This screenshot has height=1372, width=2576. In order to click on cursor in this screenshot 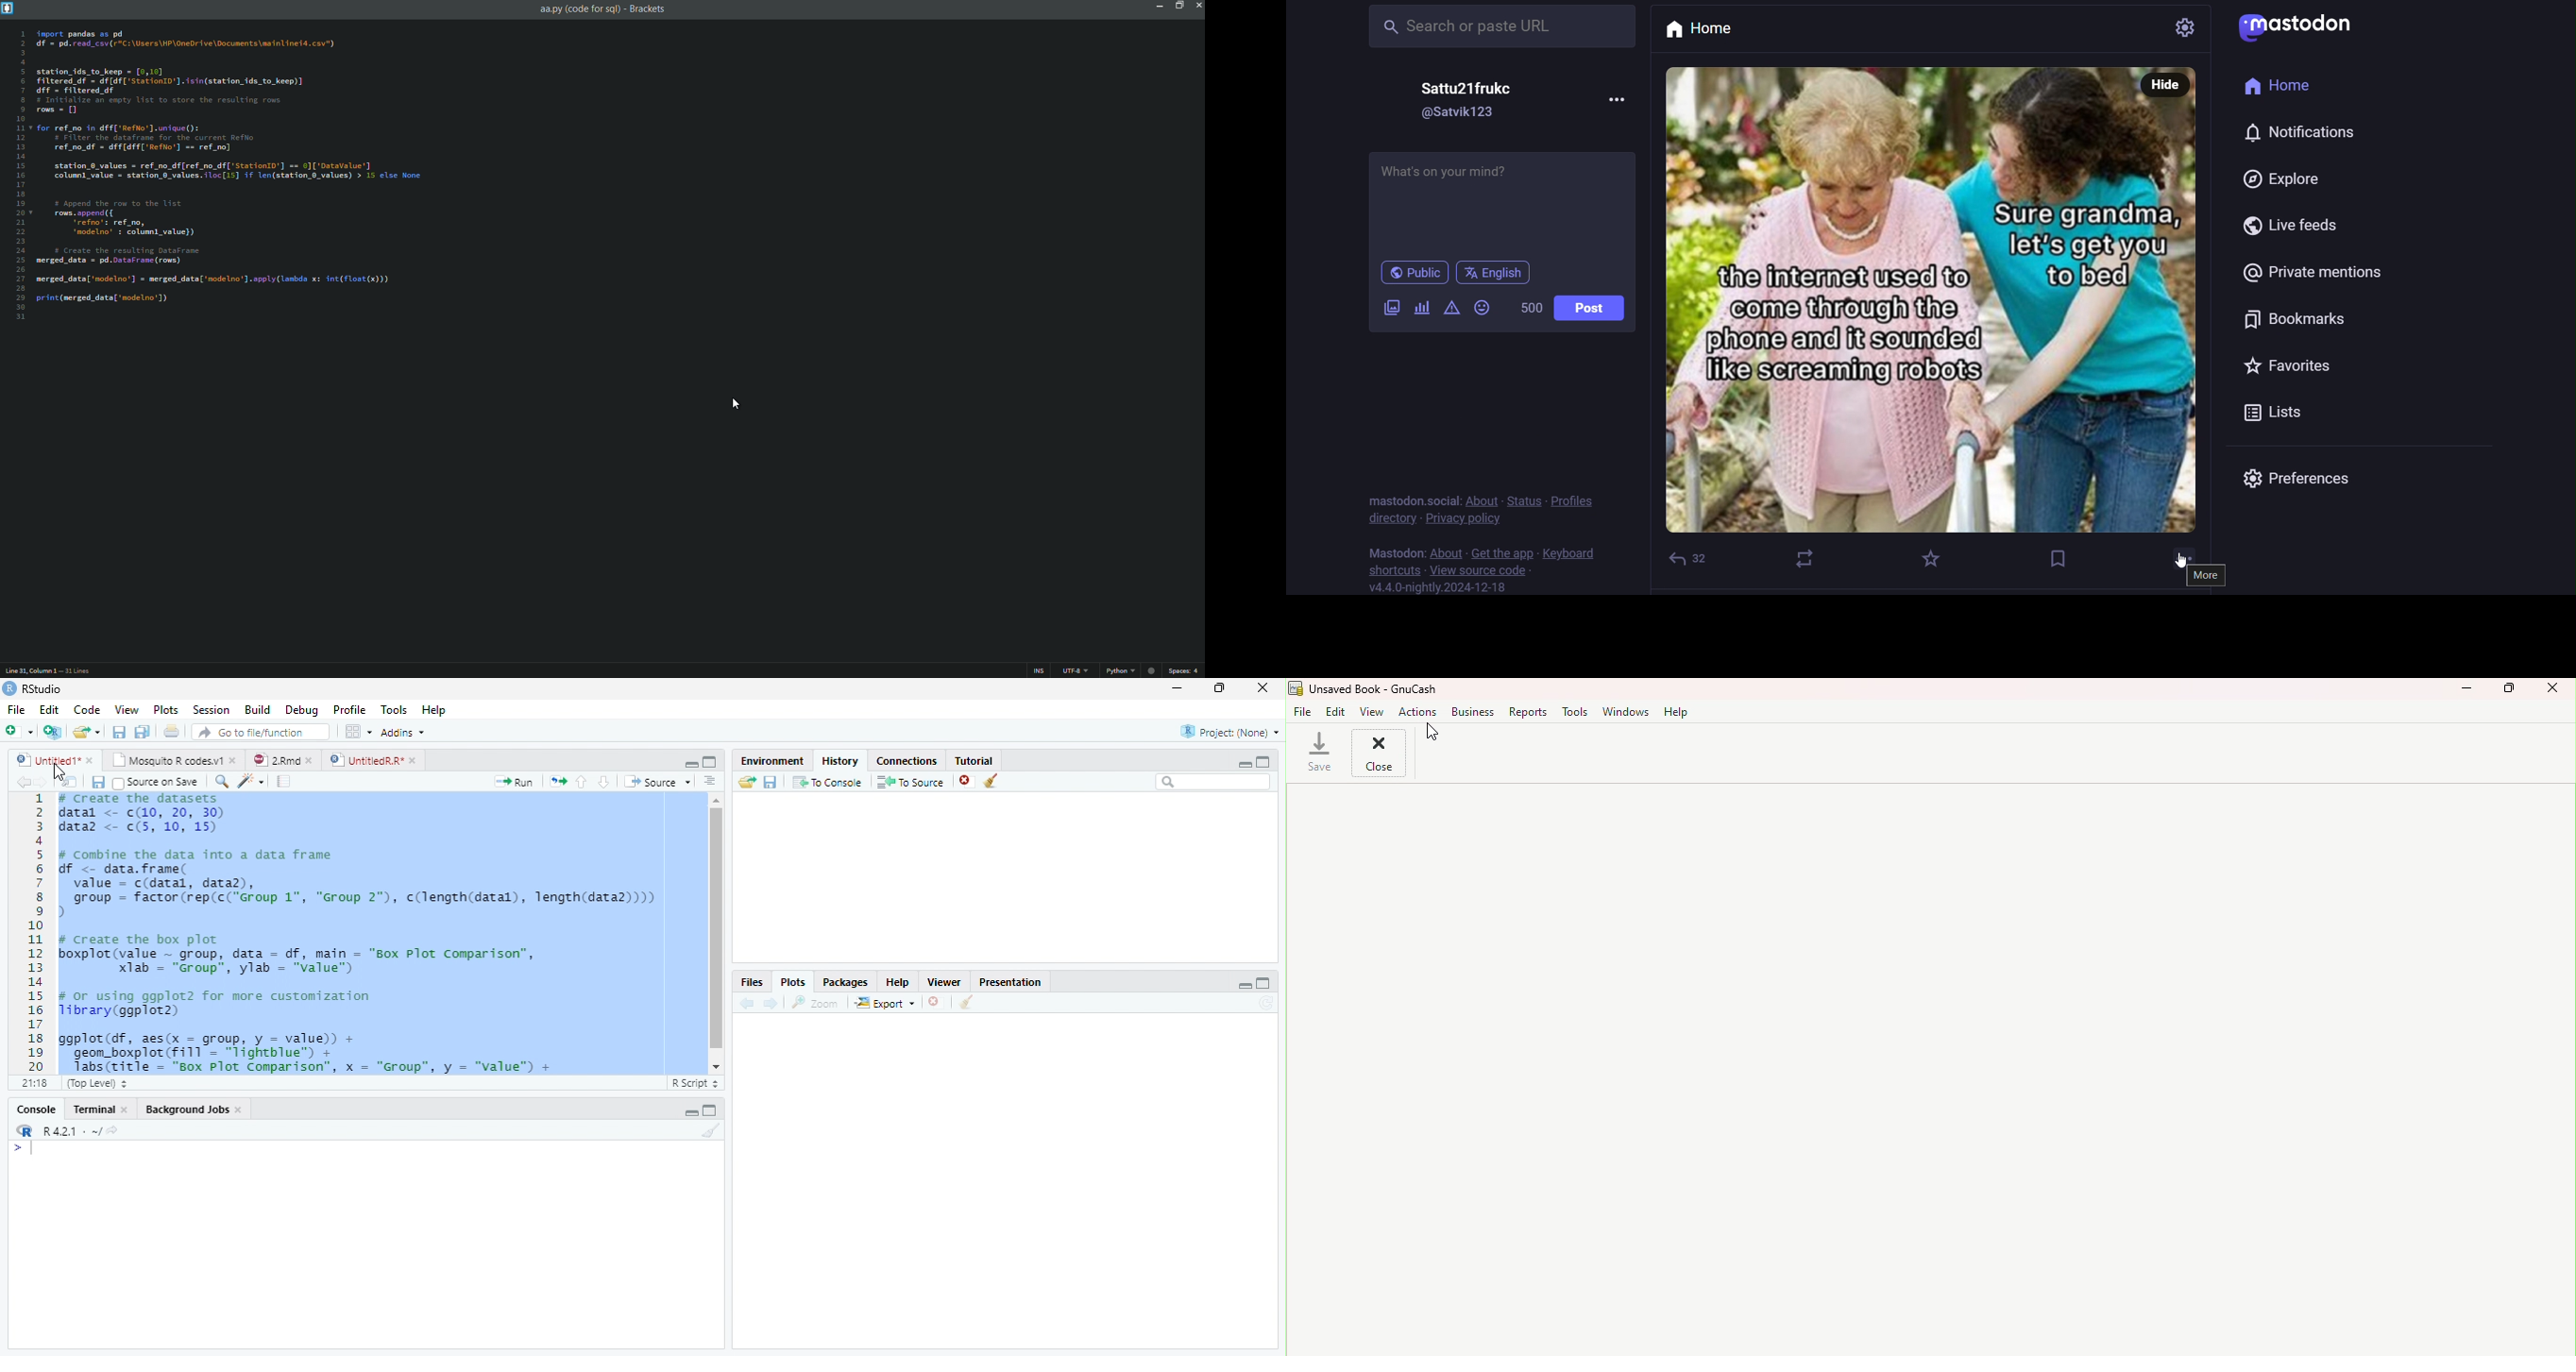, I will do `click(58, 776)`.